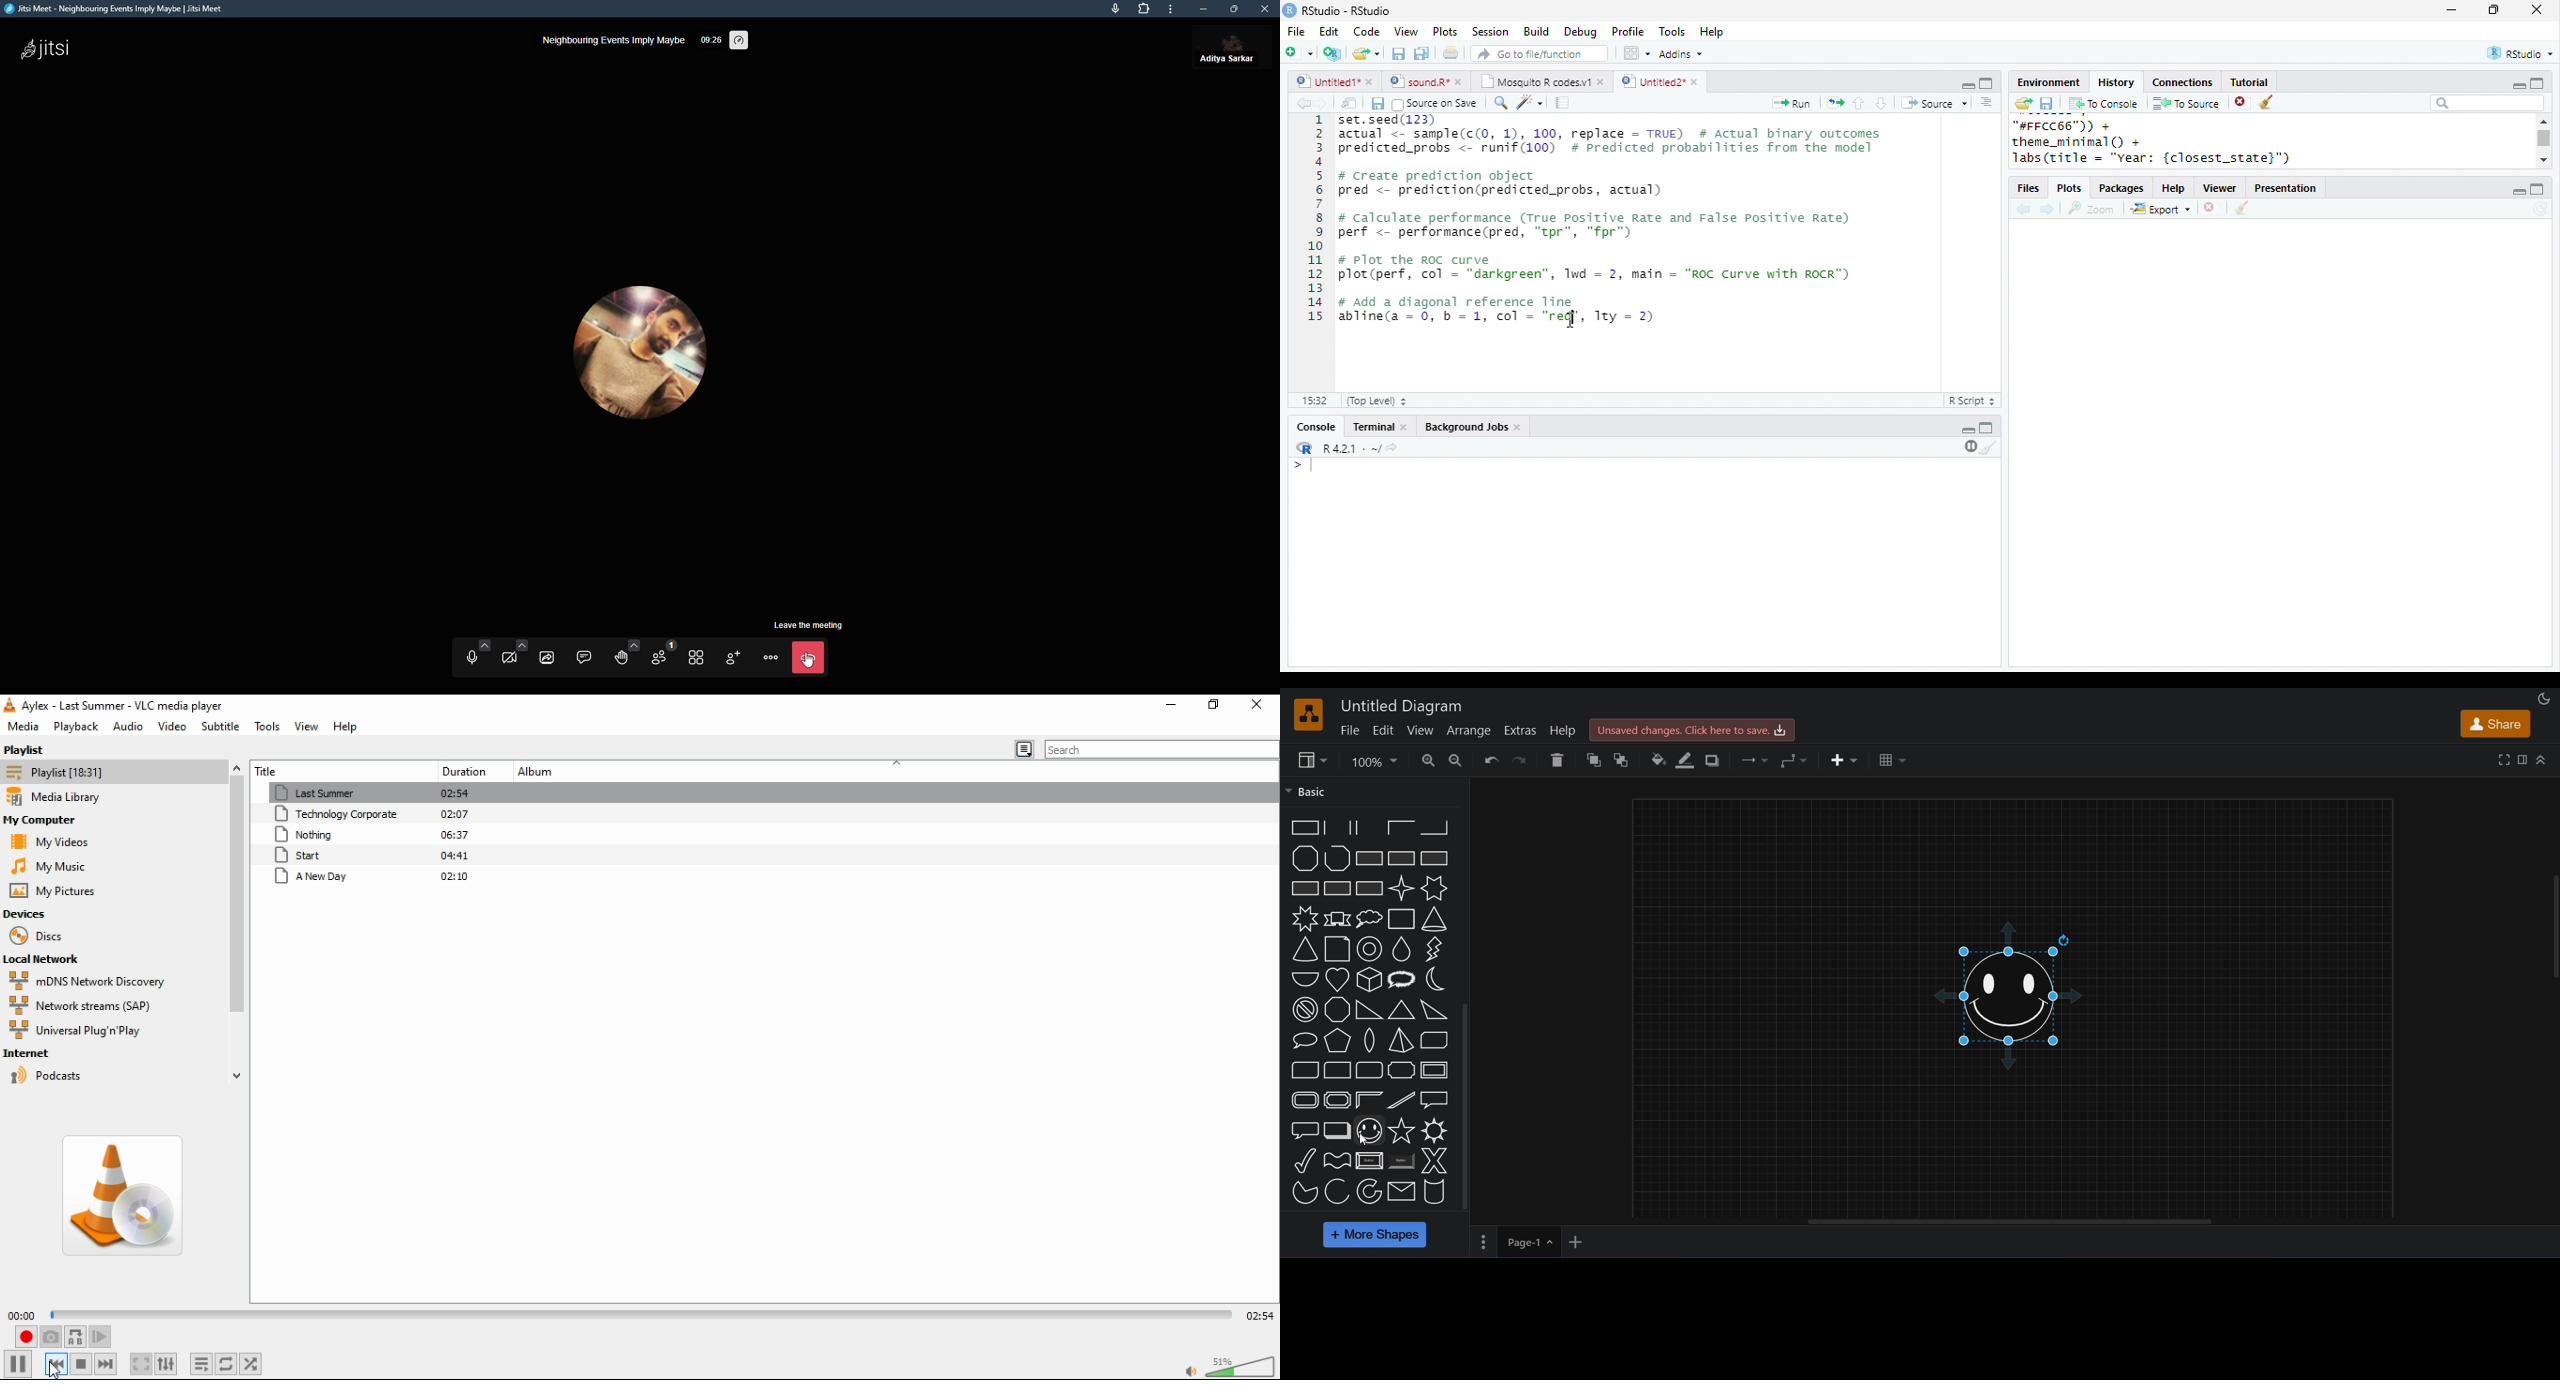 This screenshot has height=1400, width=2576. What do you see at coordinates (1673, 32) in the screenshot?
I see `Tools` at bounding box center [1673, 32].